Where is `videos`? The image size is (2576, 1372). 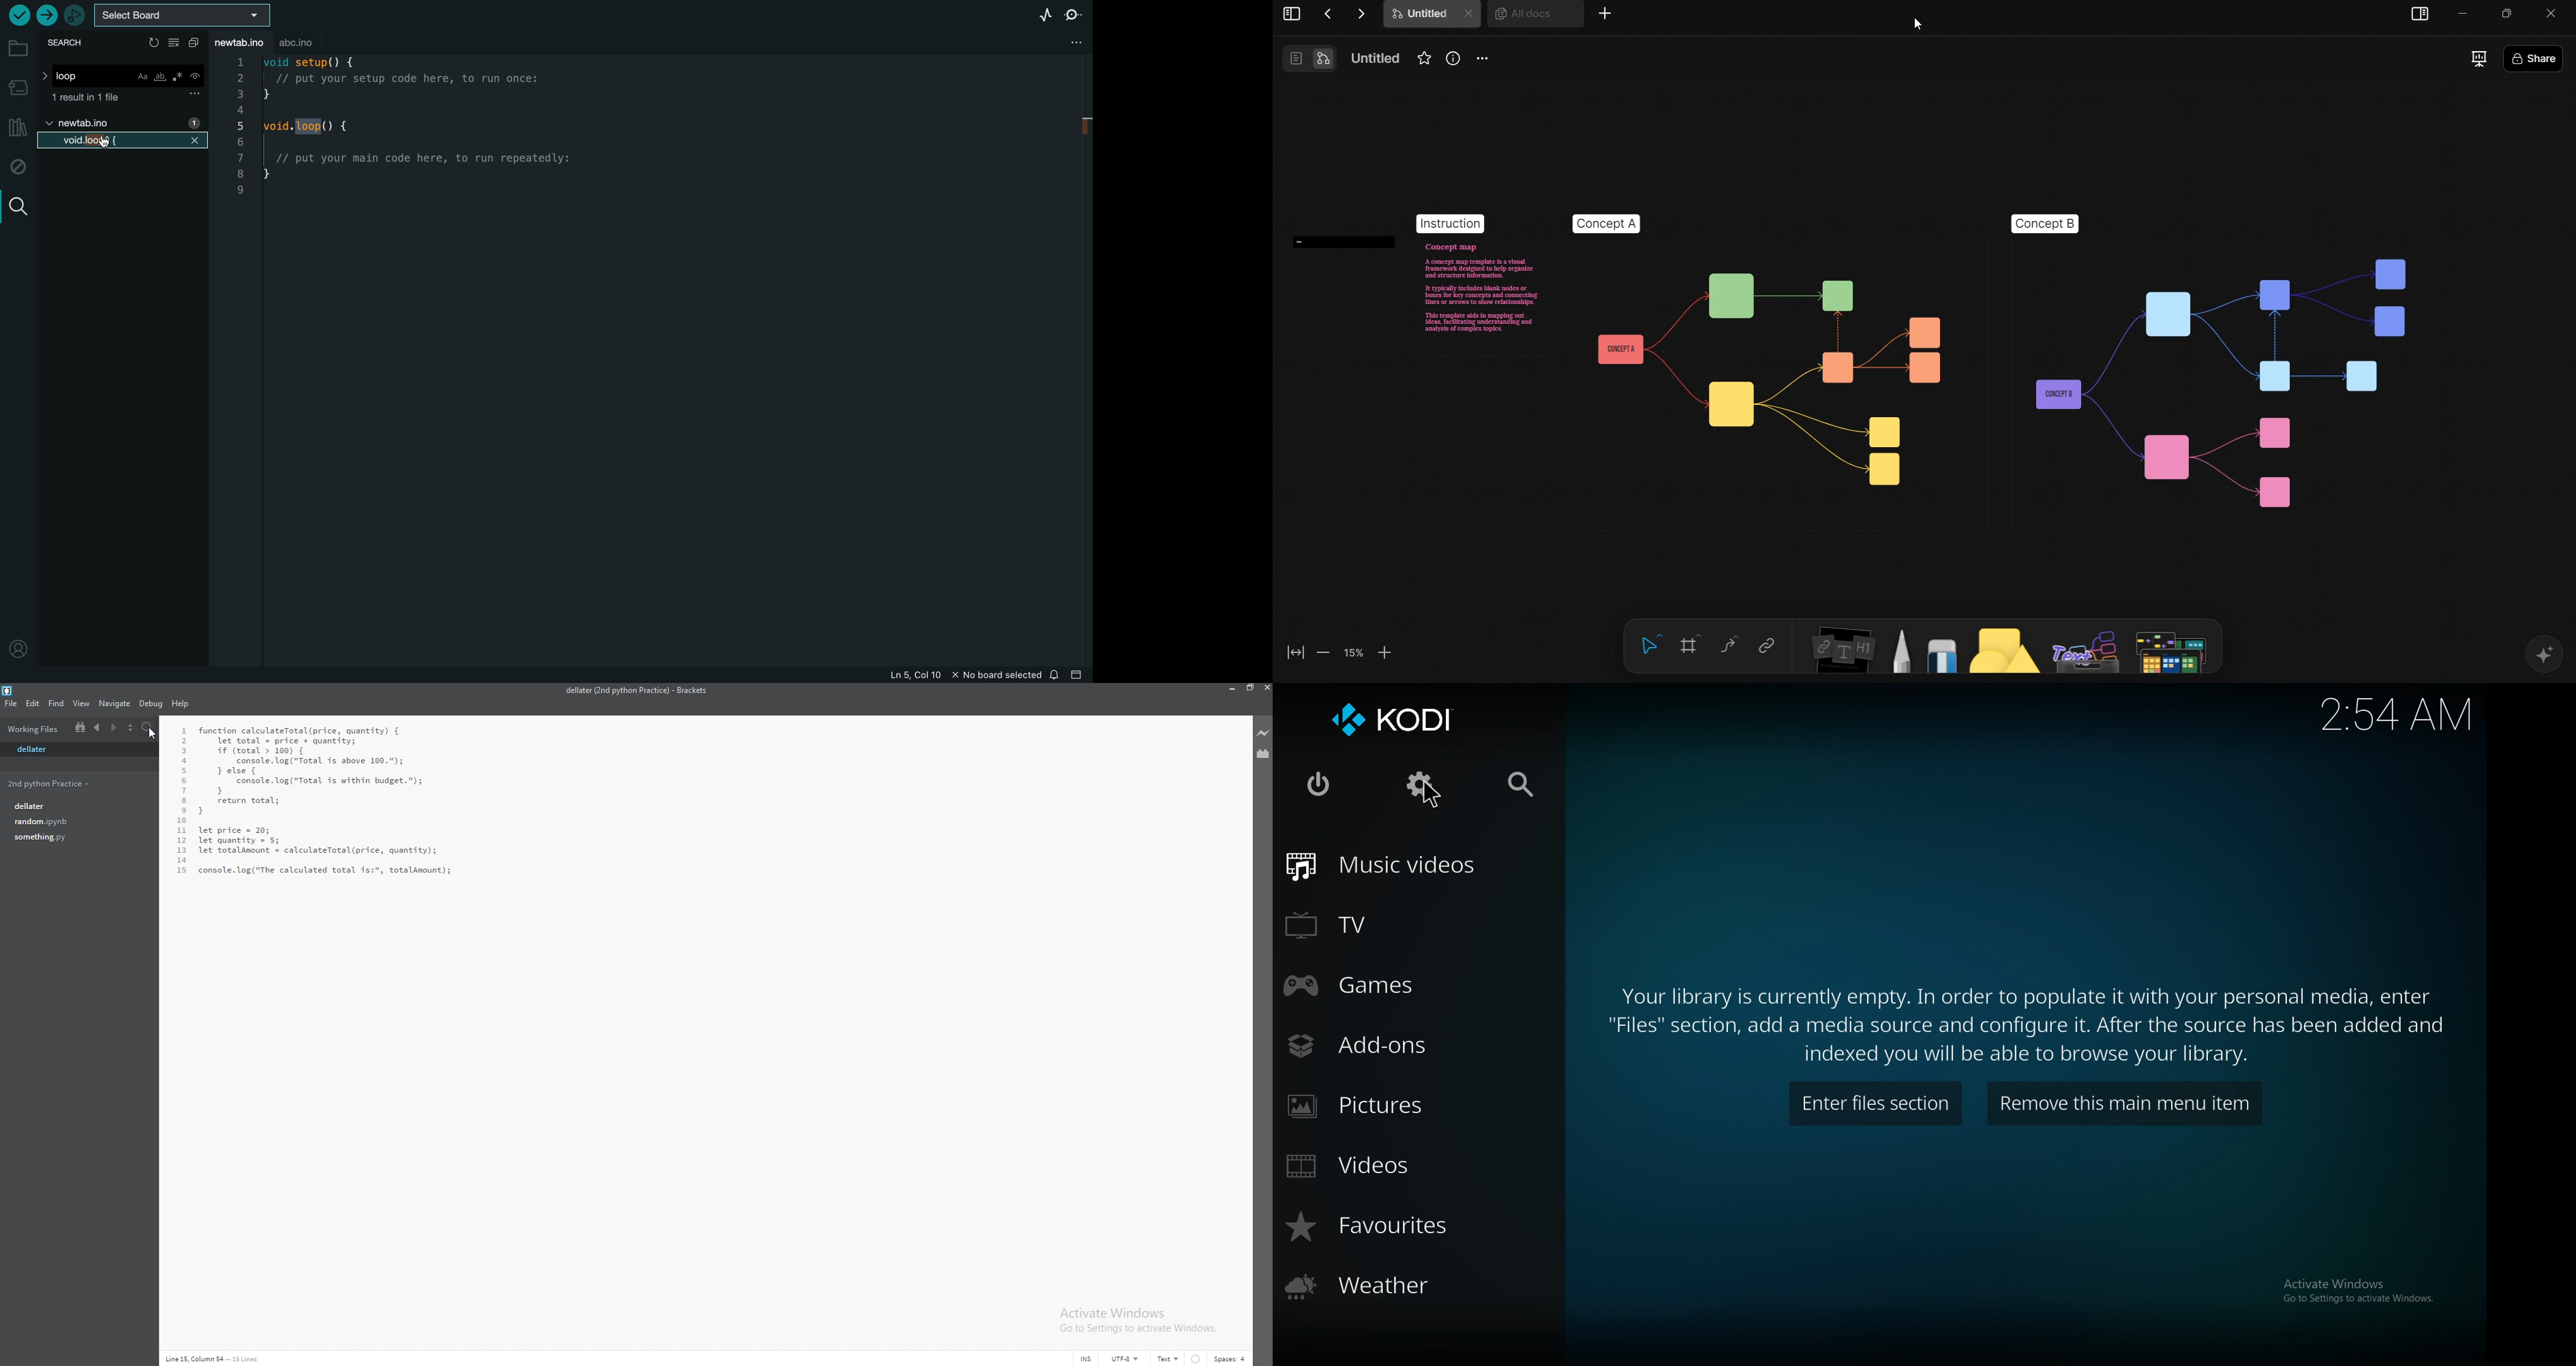
videos is located at coordinates (1361, 1168).